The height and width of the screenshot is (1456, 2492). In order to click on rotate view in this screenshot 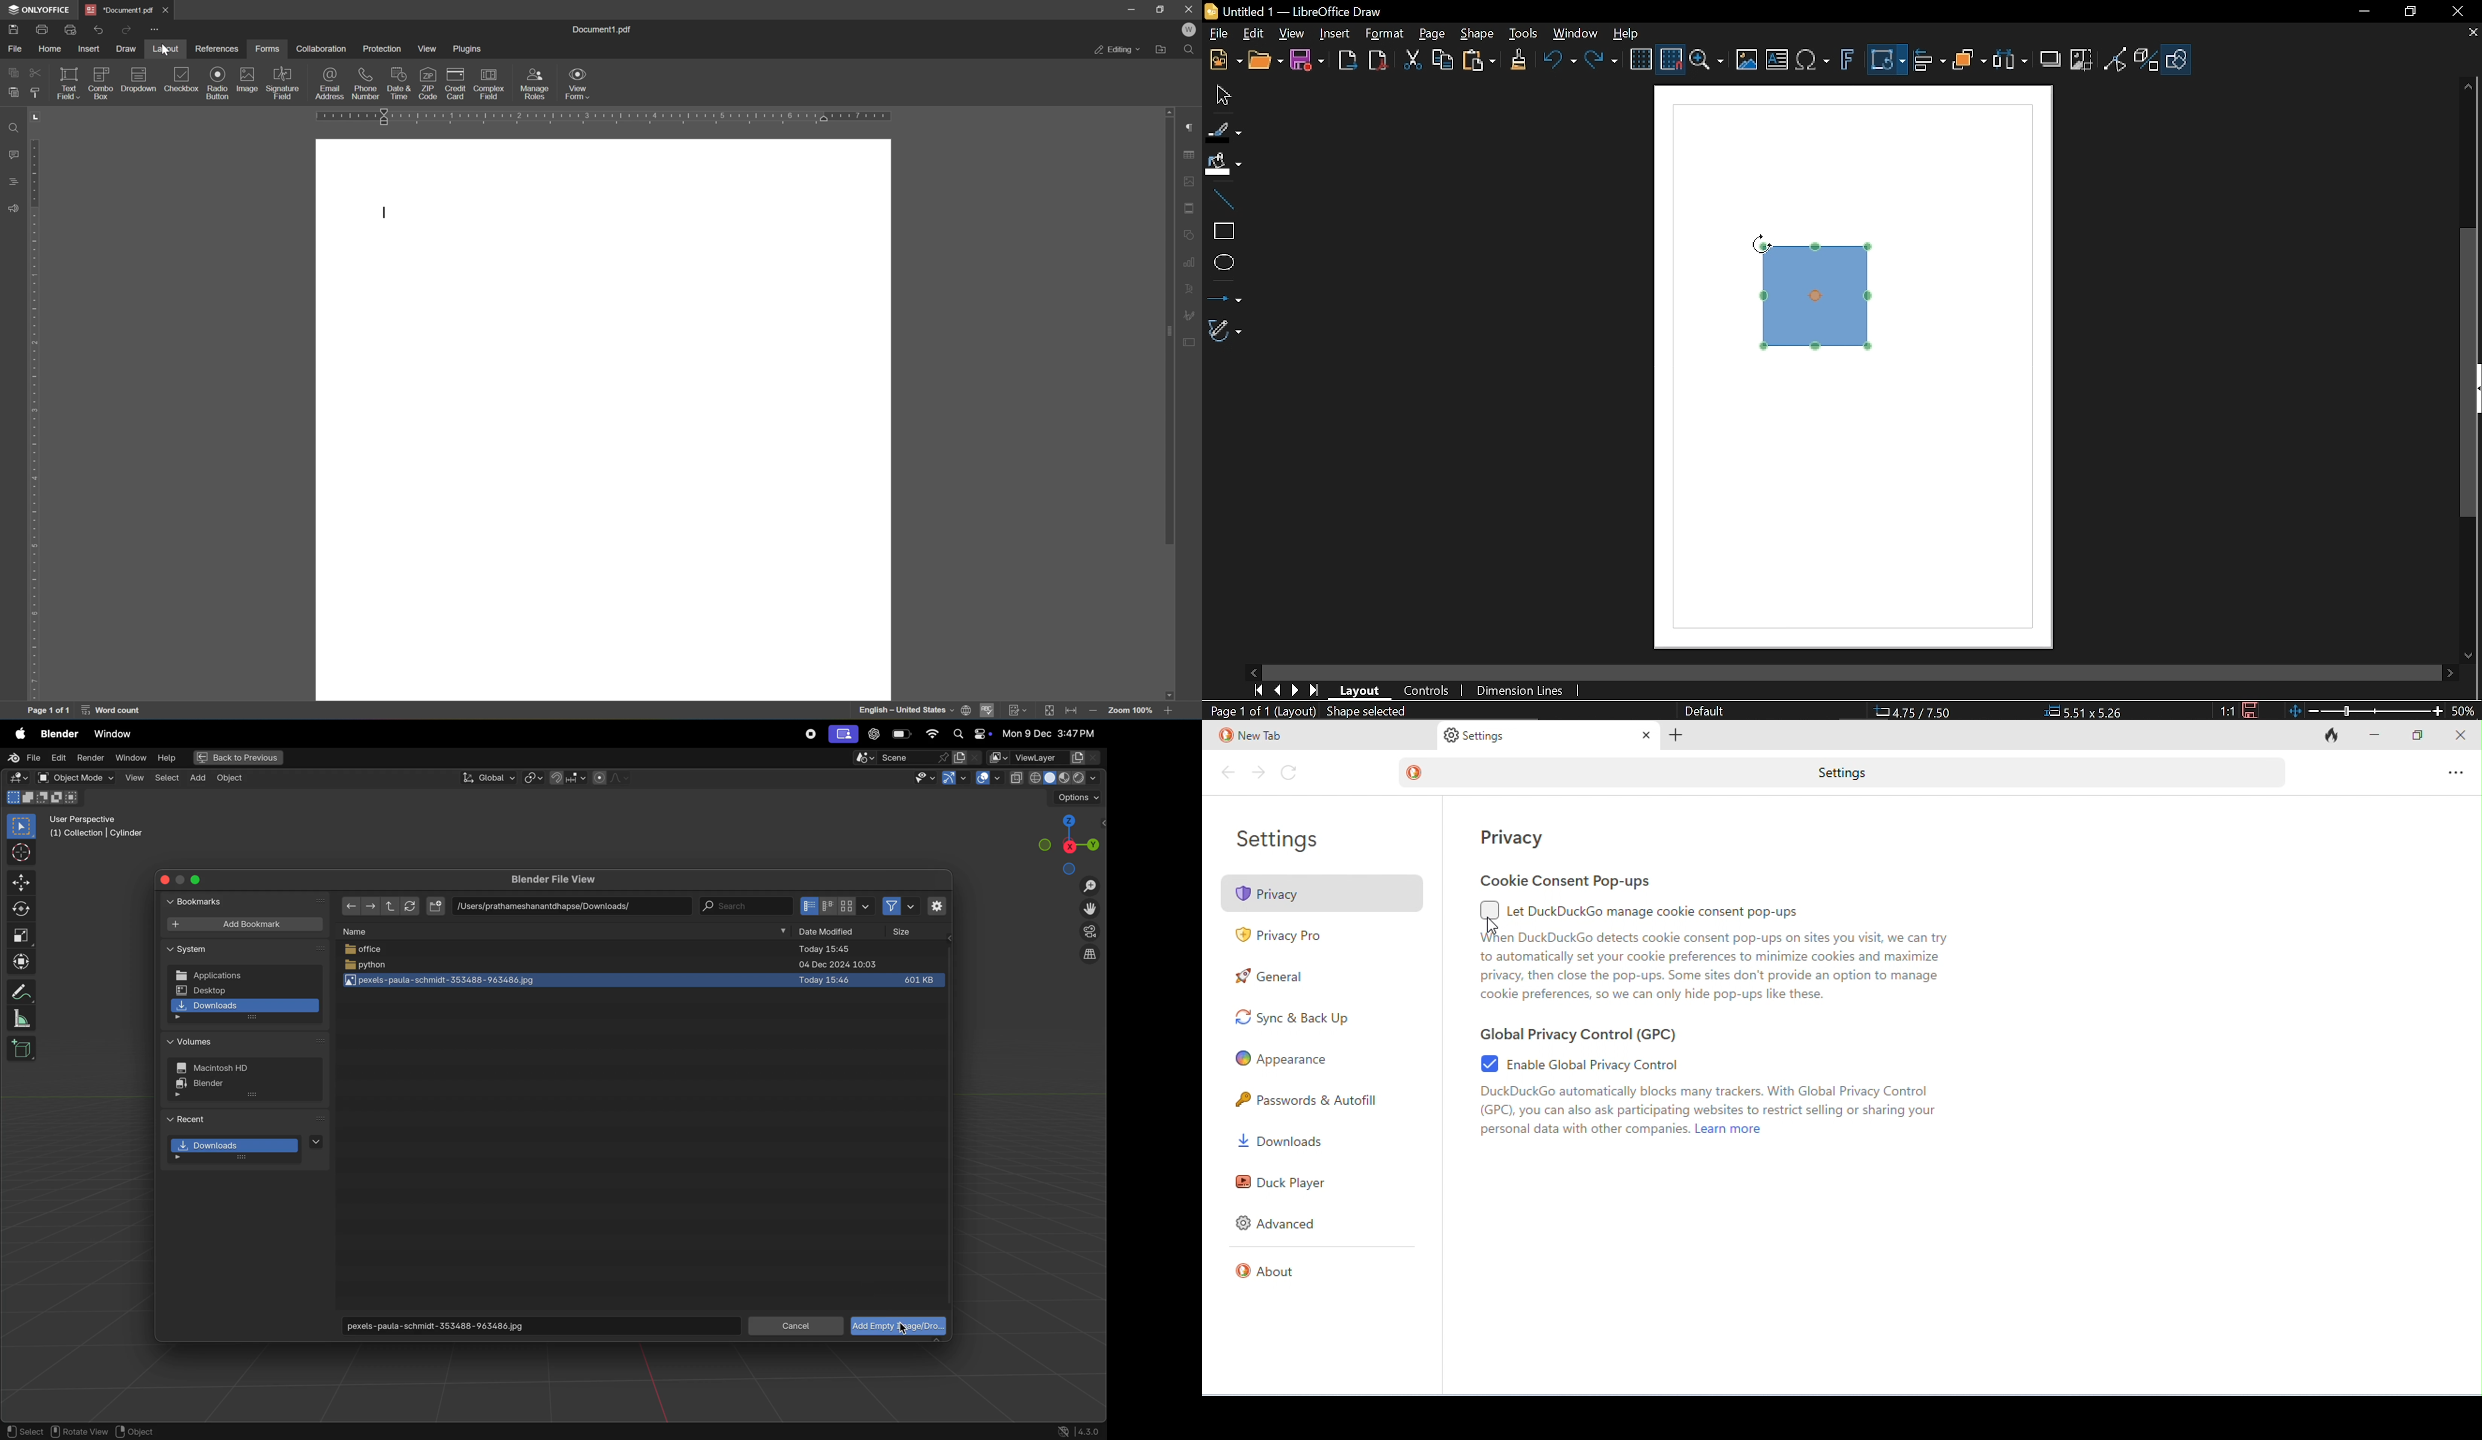, I will do `click(82, 1432)`.